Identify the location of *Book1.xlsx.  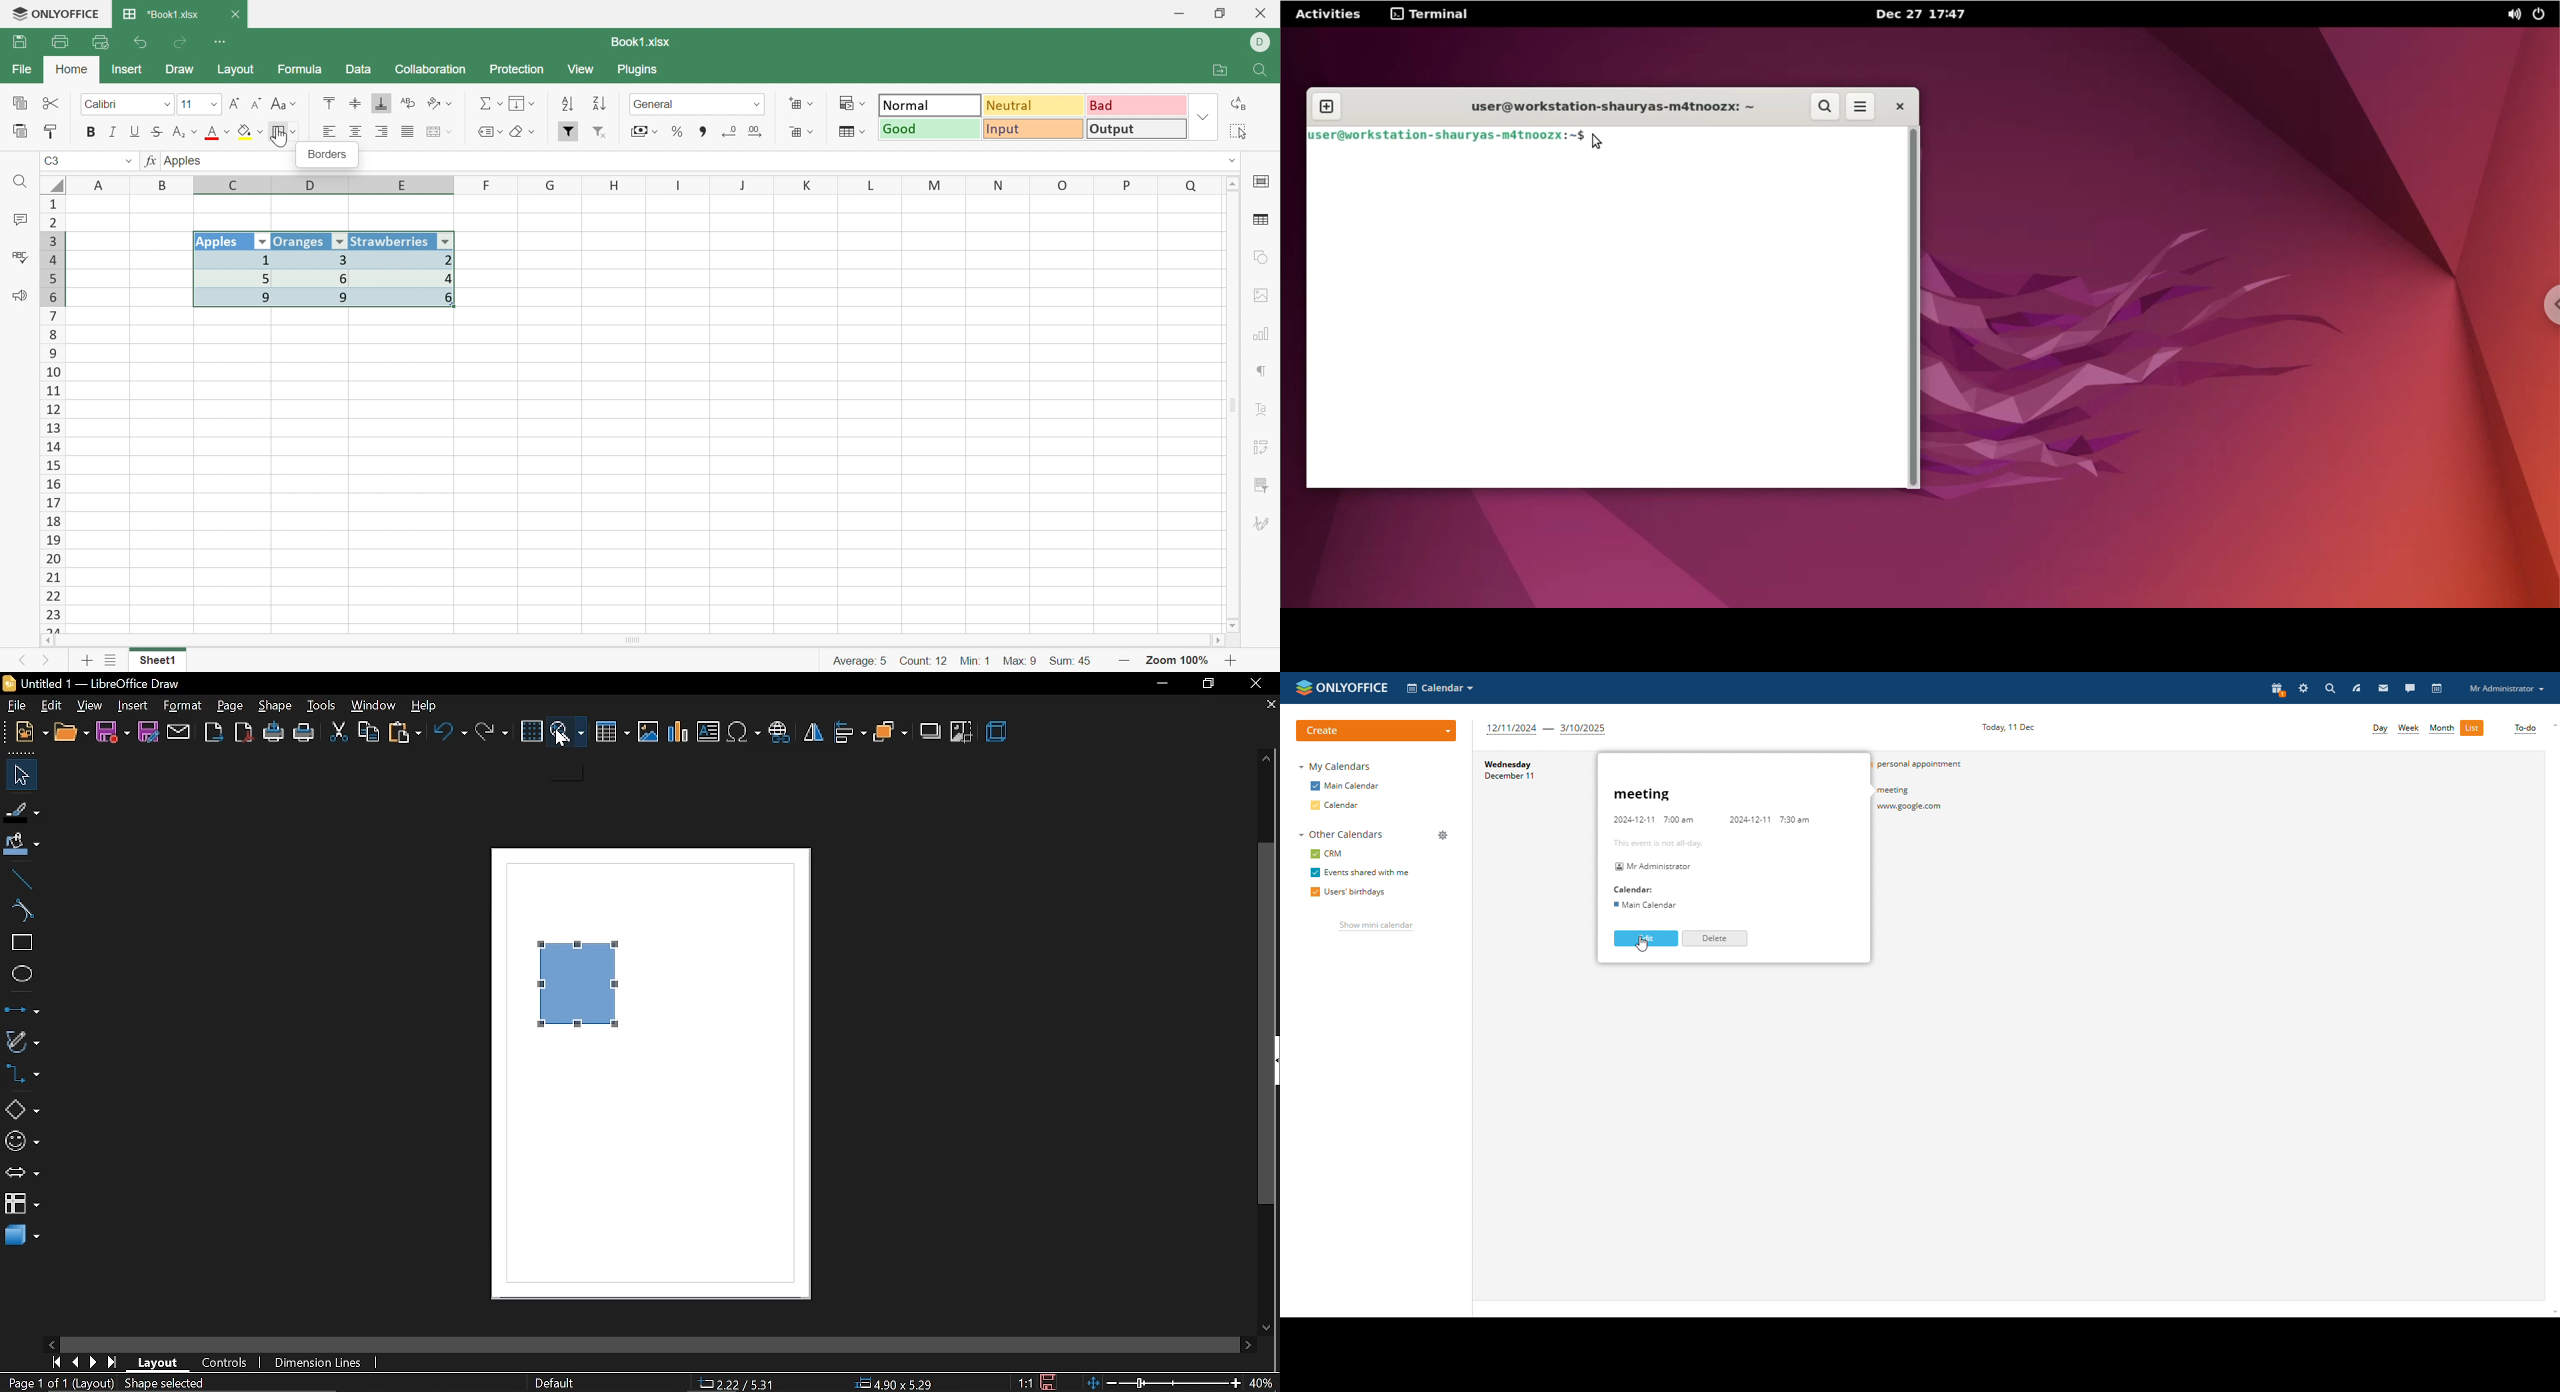
(161, 15).